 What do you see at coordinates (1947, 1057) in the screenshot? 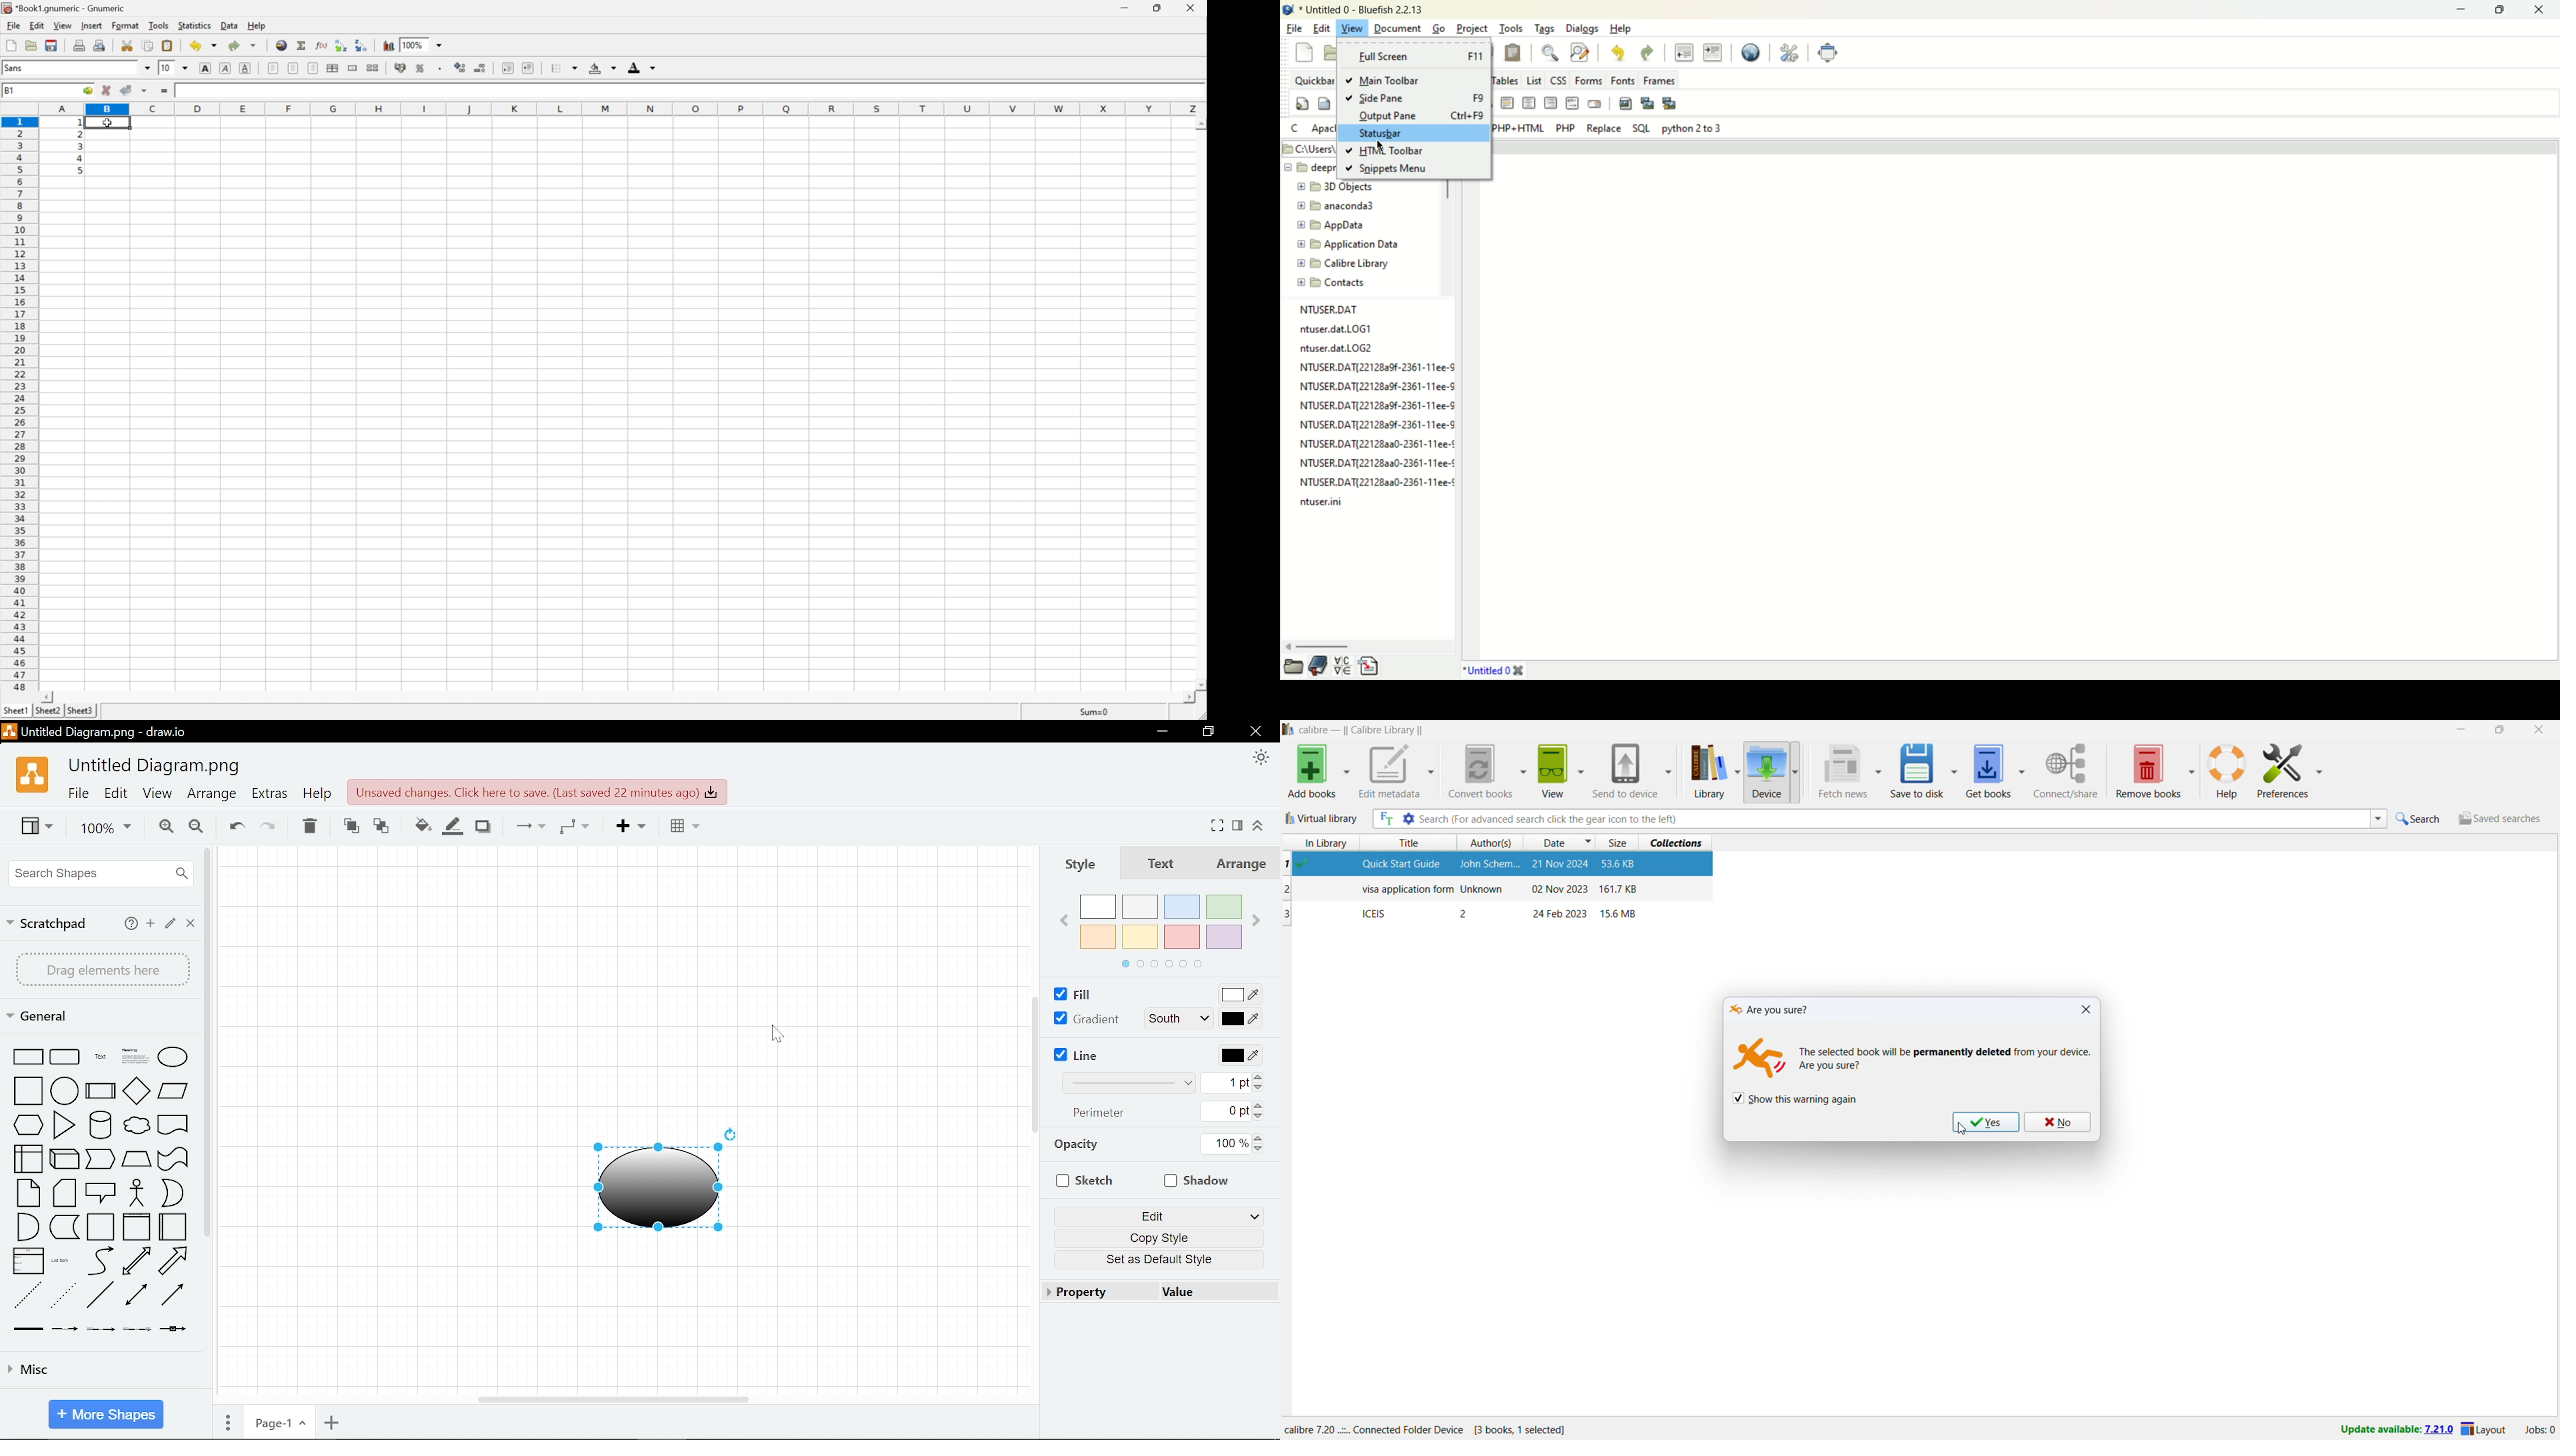
I see `message about permanent deletion of selected book from device` at bounding box center [1947, 1057].